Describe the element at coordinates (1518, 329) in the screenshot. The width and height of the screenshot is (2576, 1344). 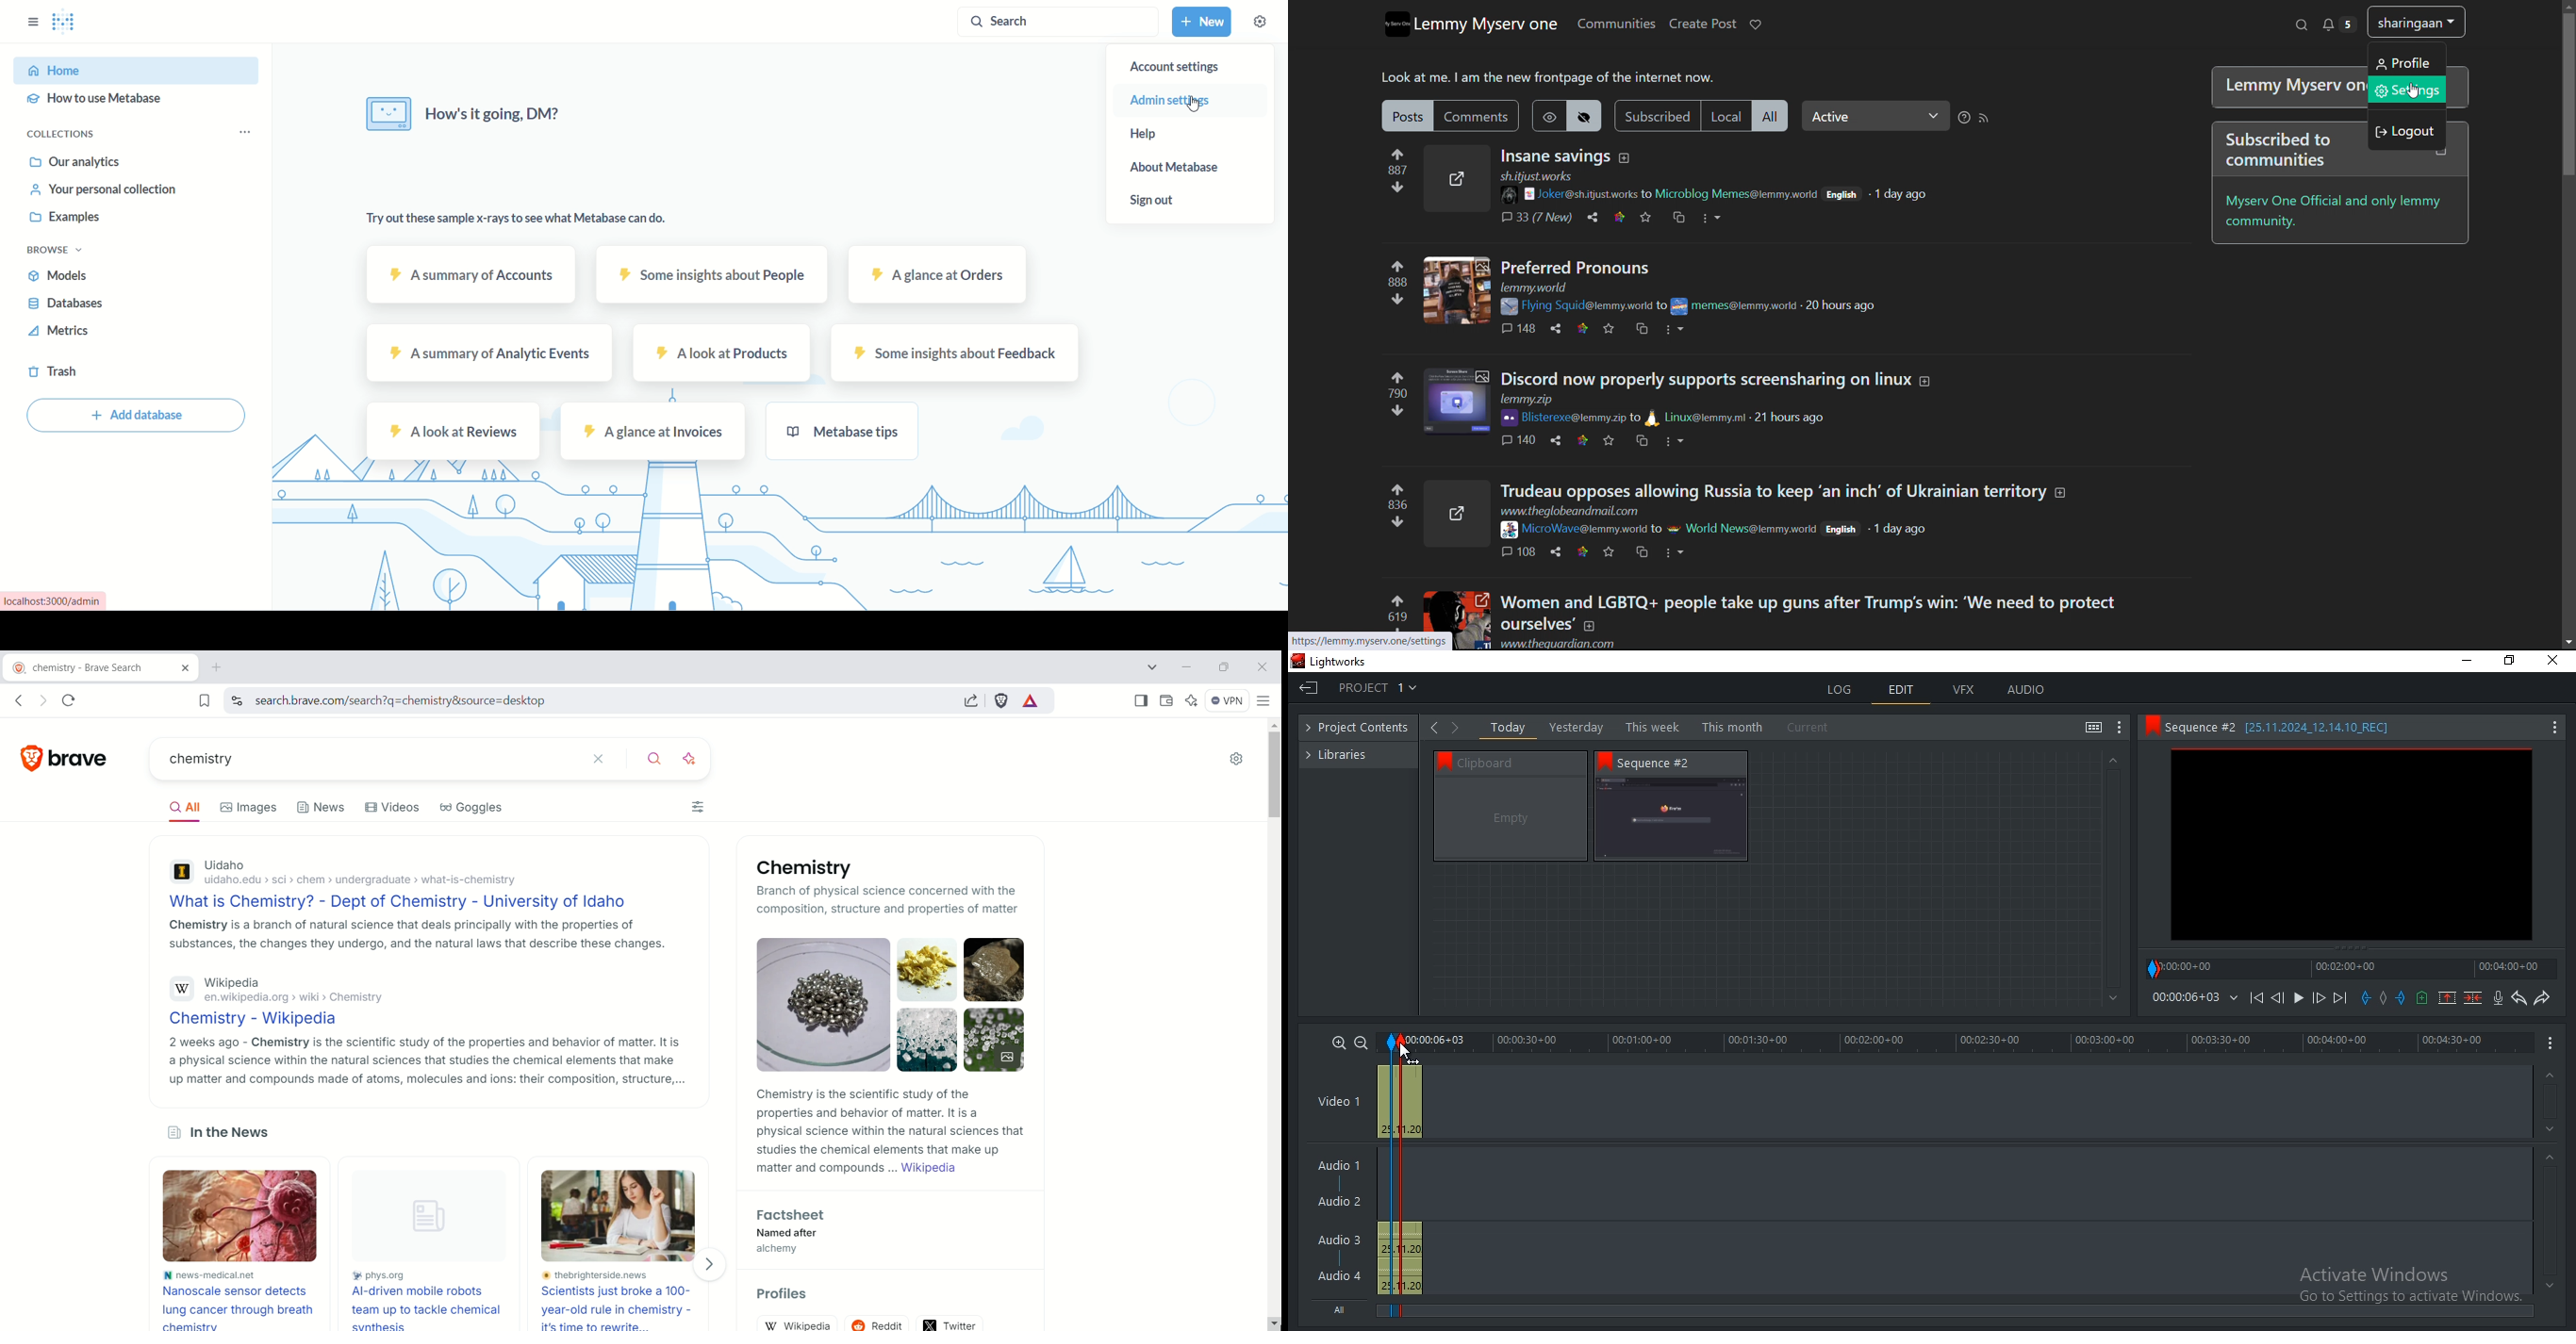
I see `comments 148` at that location.